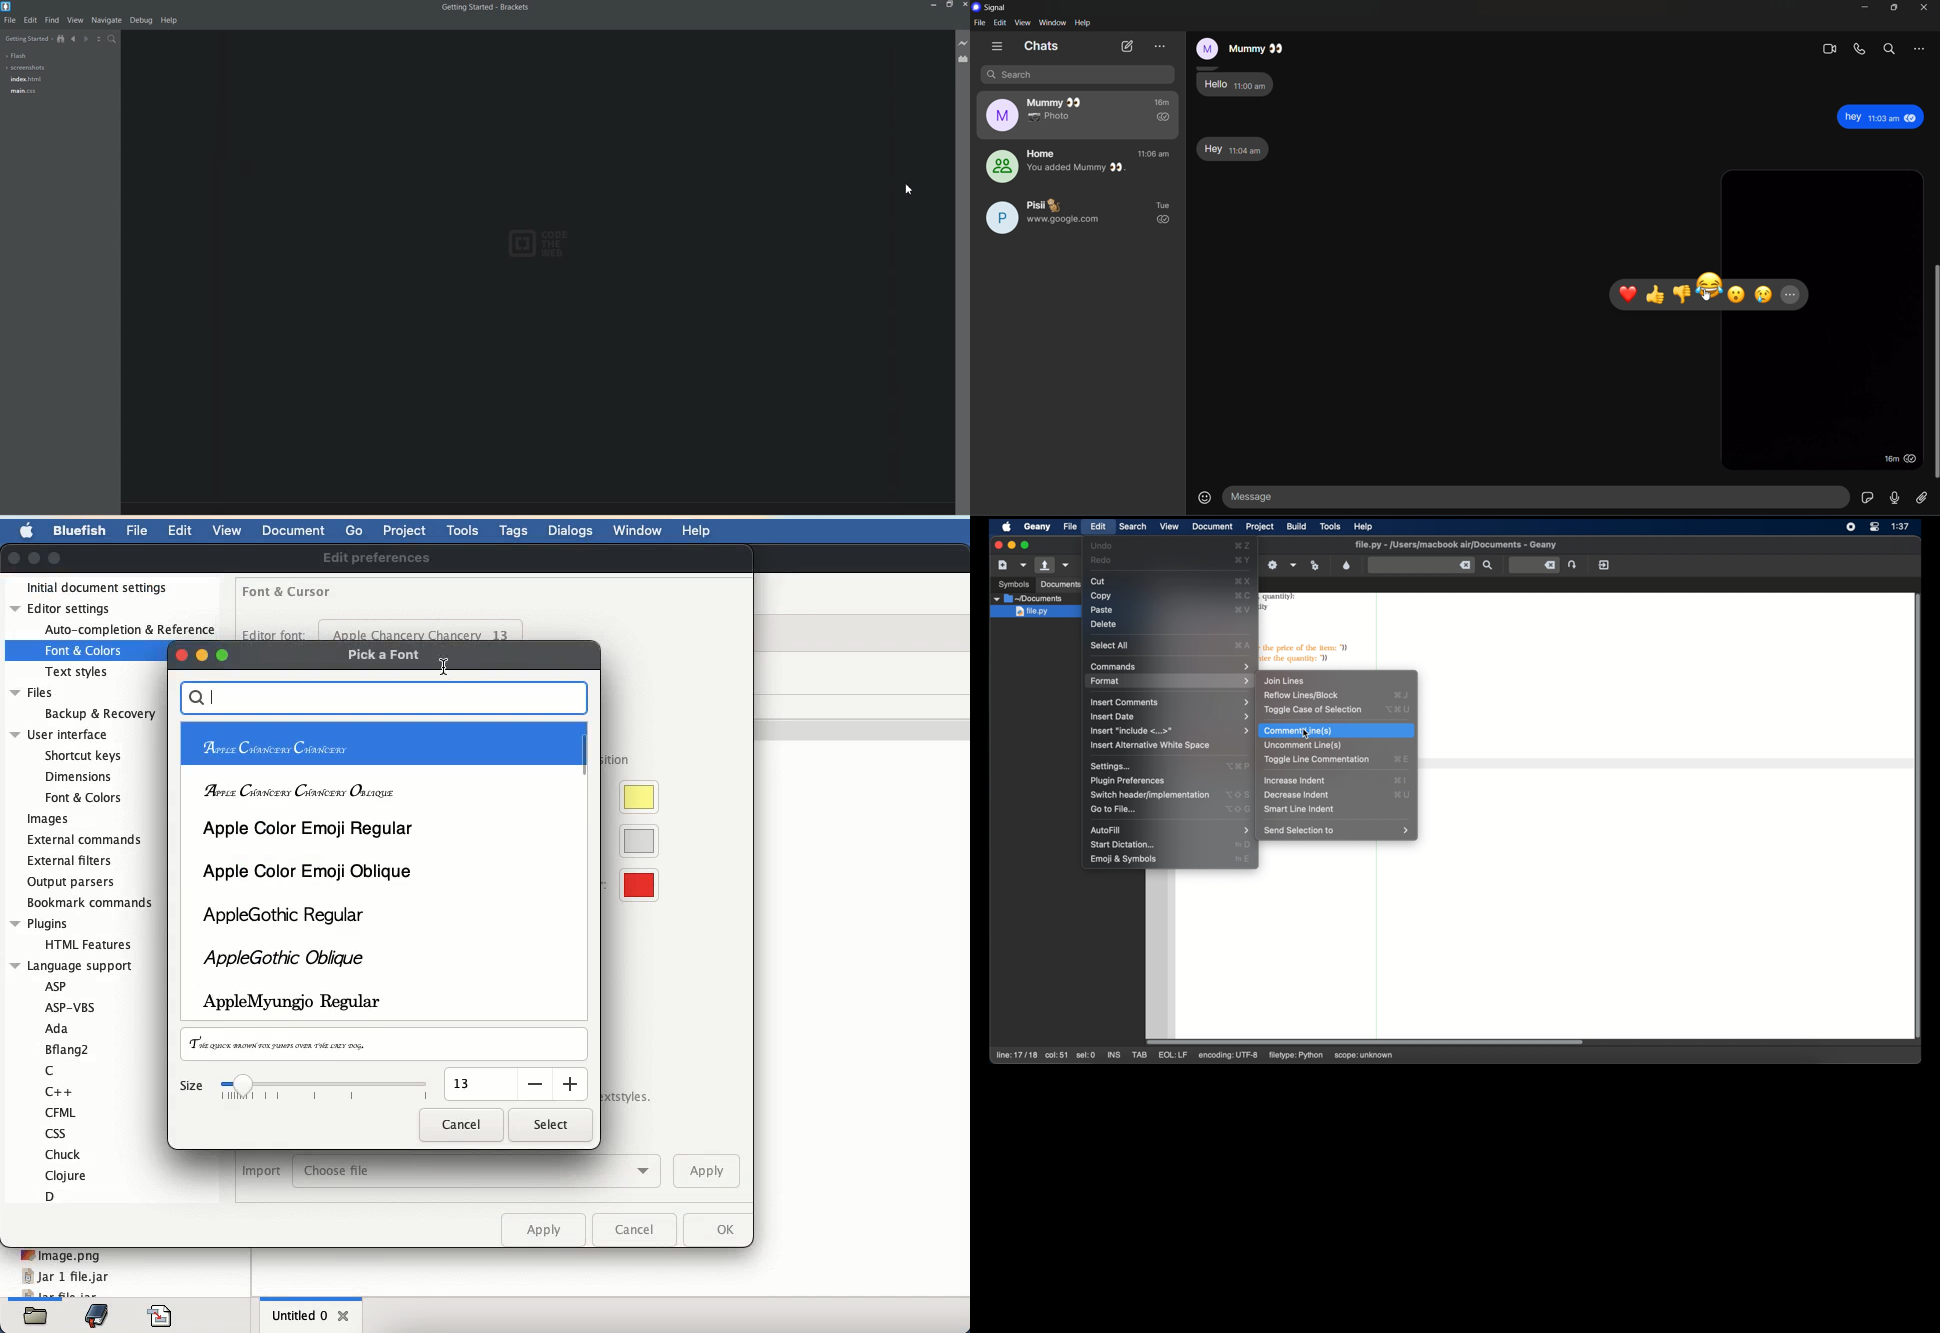 This screenshot has width=1960, height=1344. What do you see at coordinates (197, 653) in the screenshot?
I see `buttons` at bounding box center [197, 653].